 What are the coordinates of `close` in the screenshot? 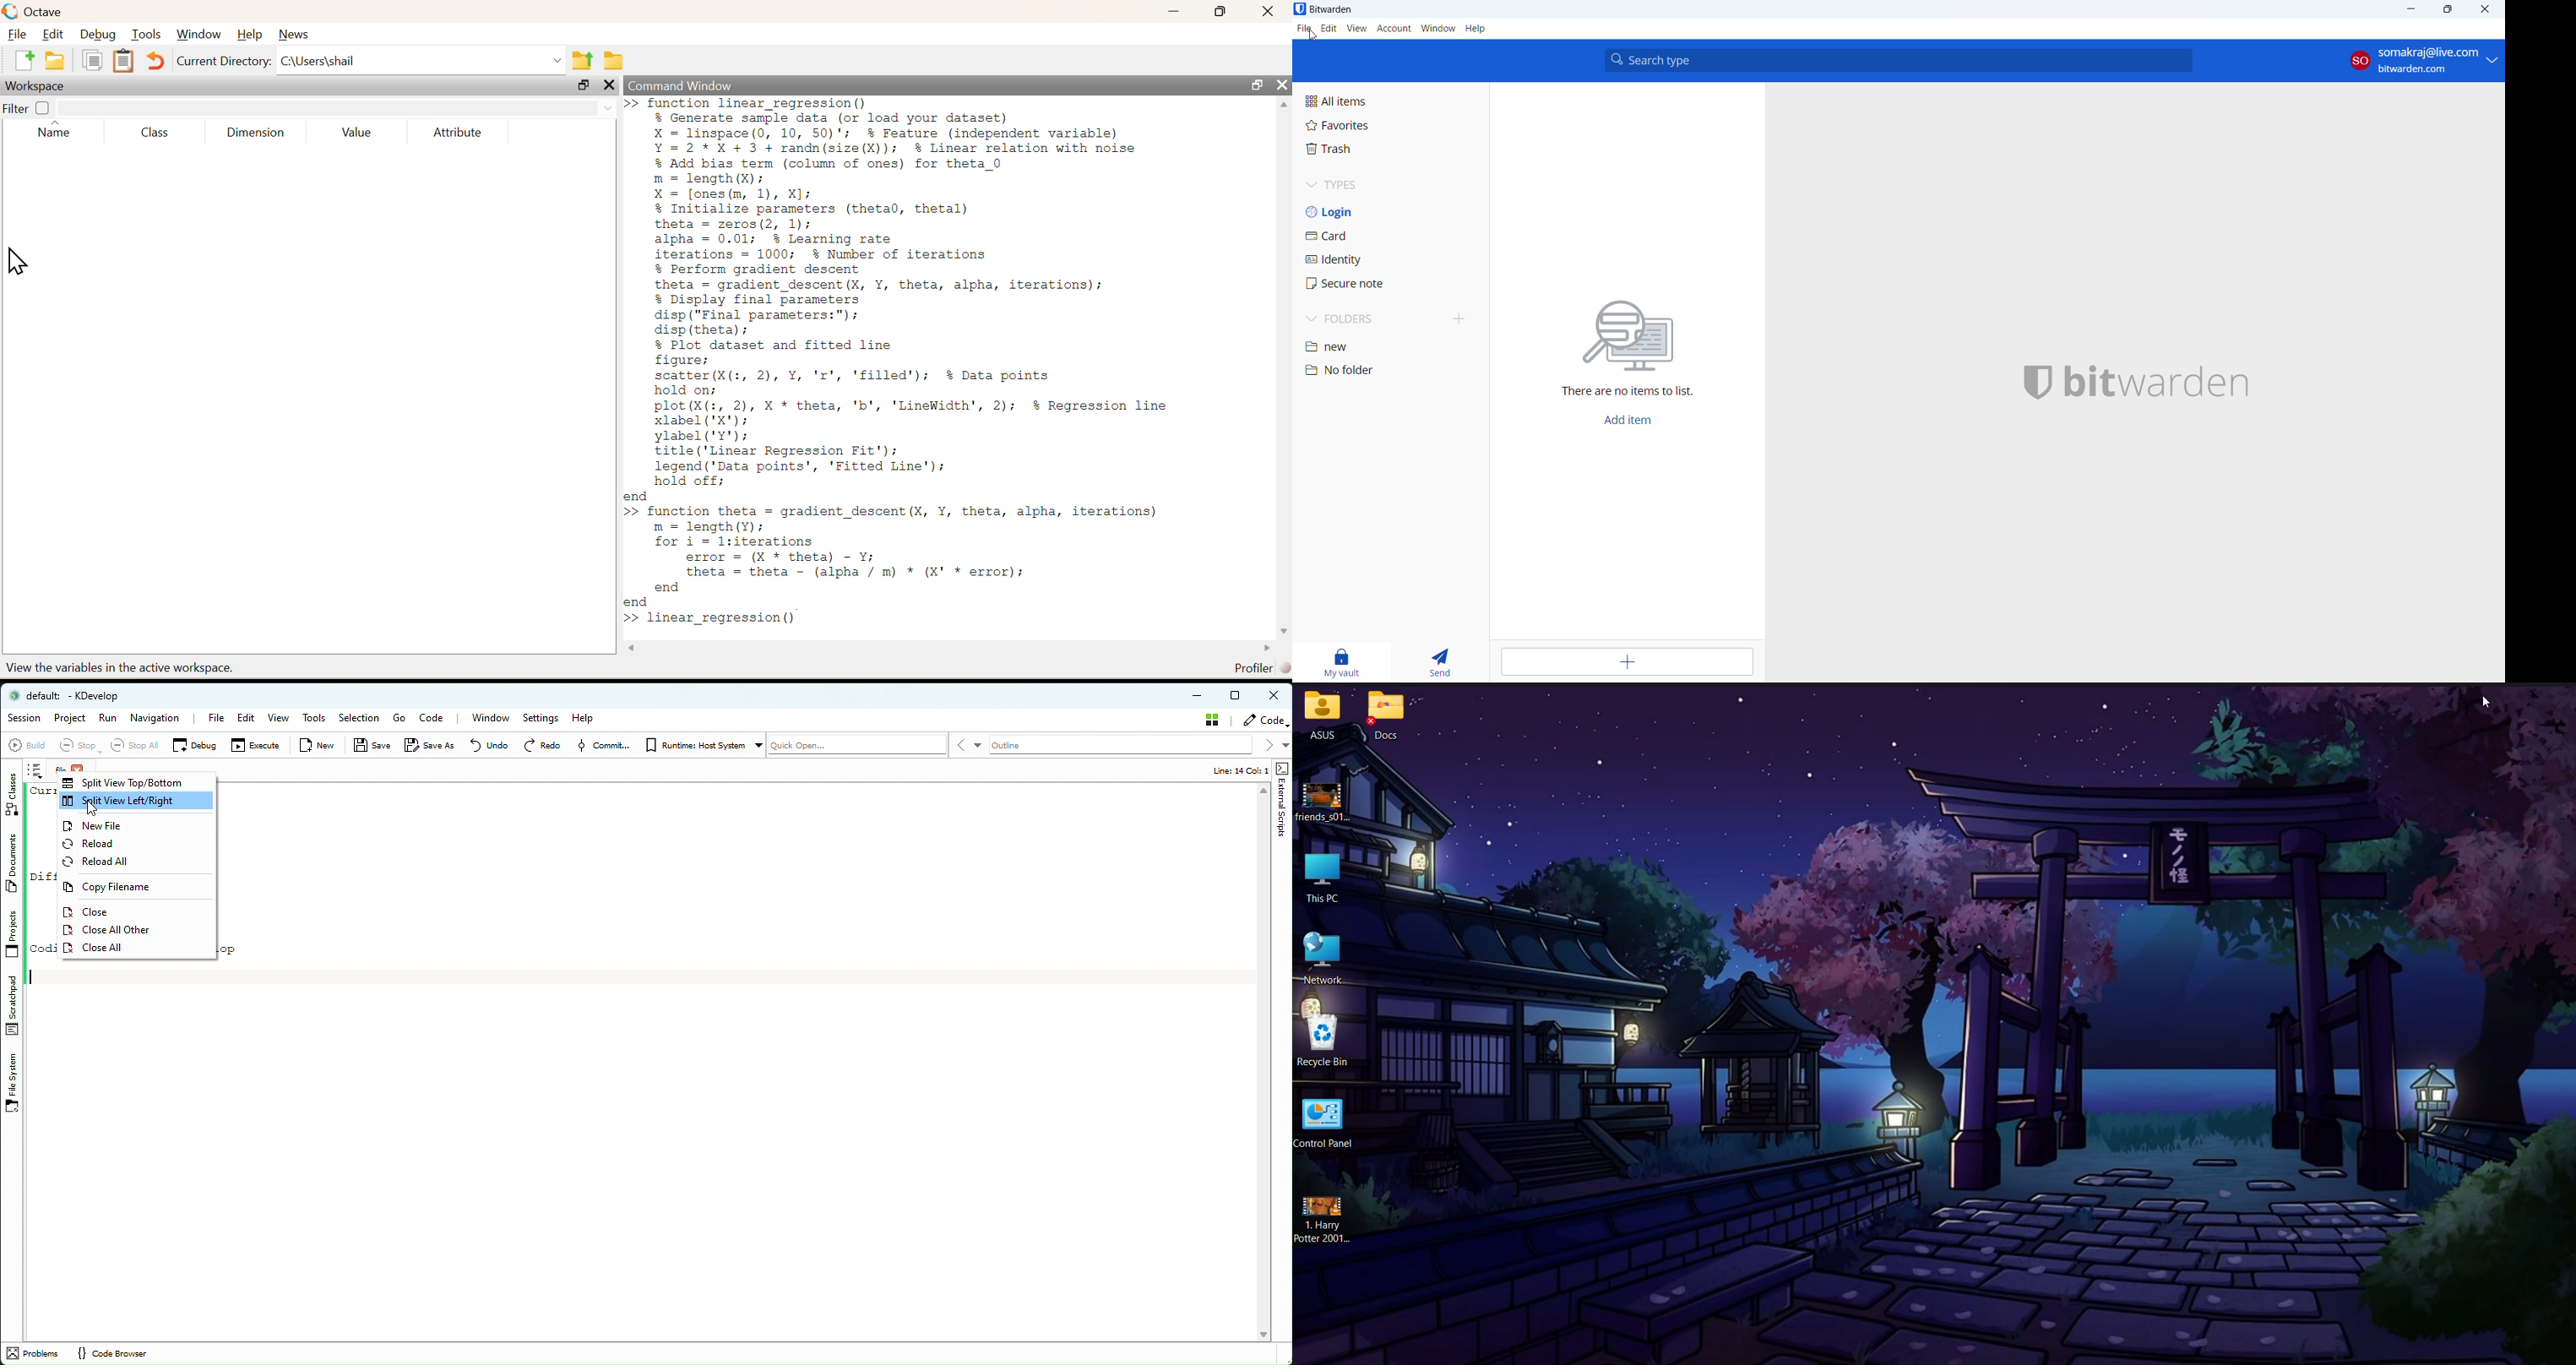 It's located at (2485, 9).